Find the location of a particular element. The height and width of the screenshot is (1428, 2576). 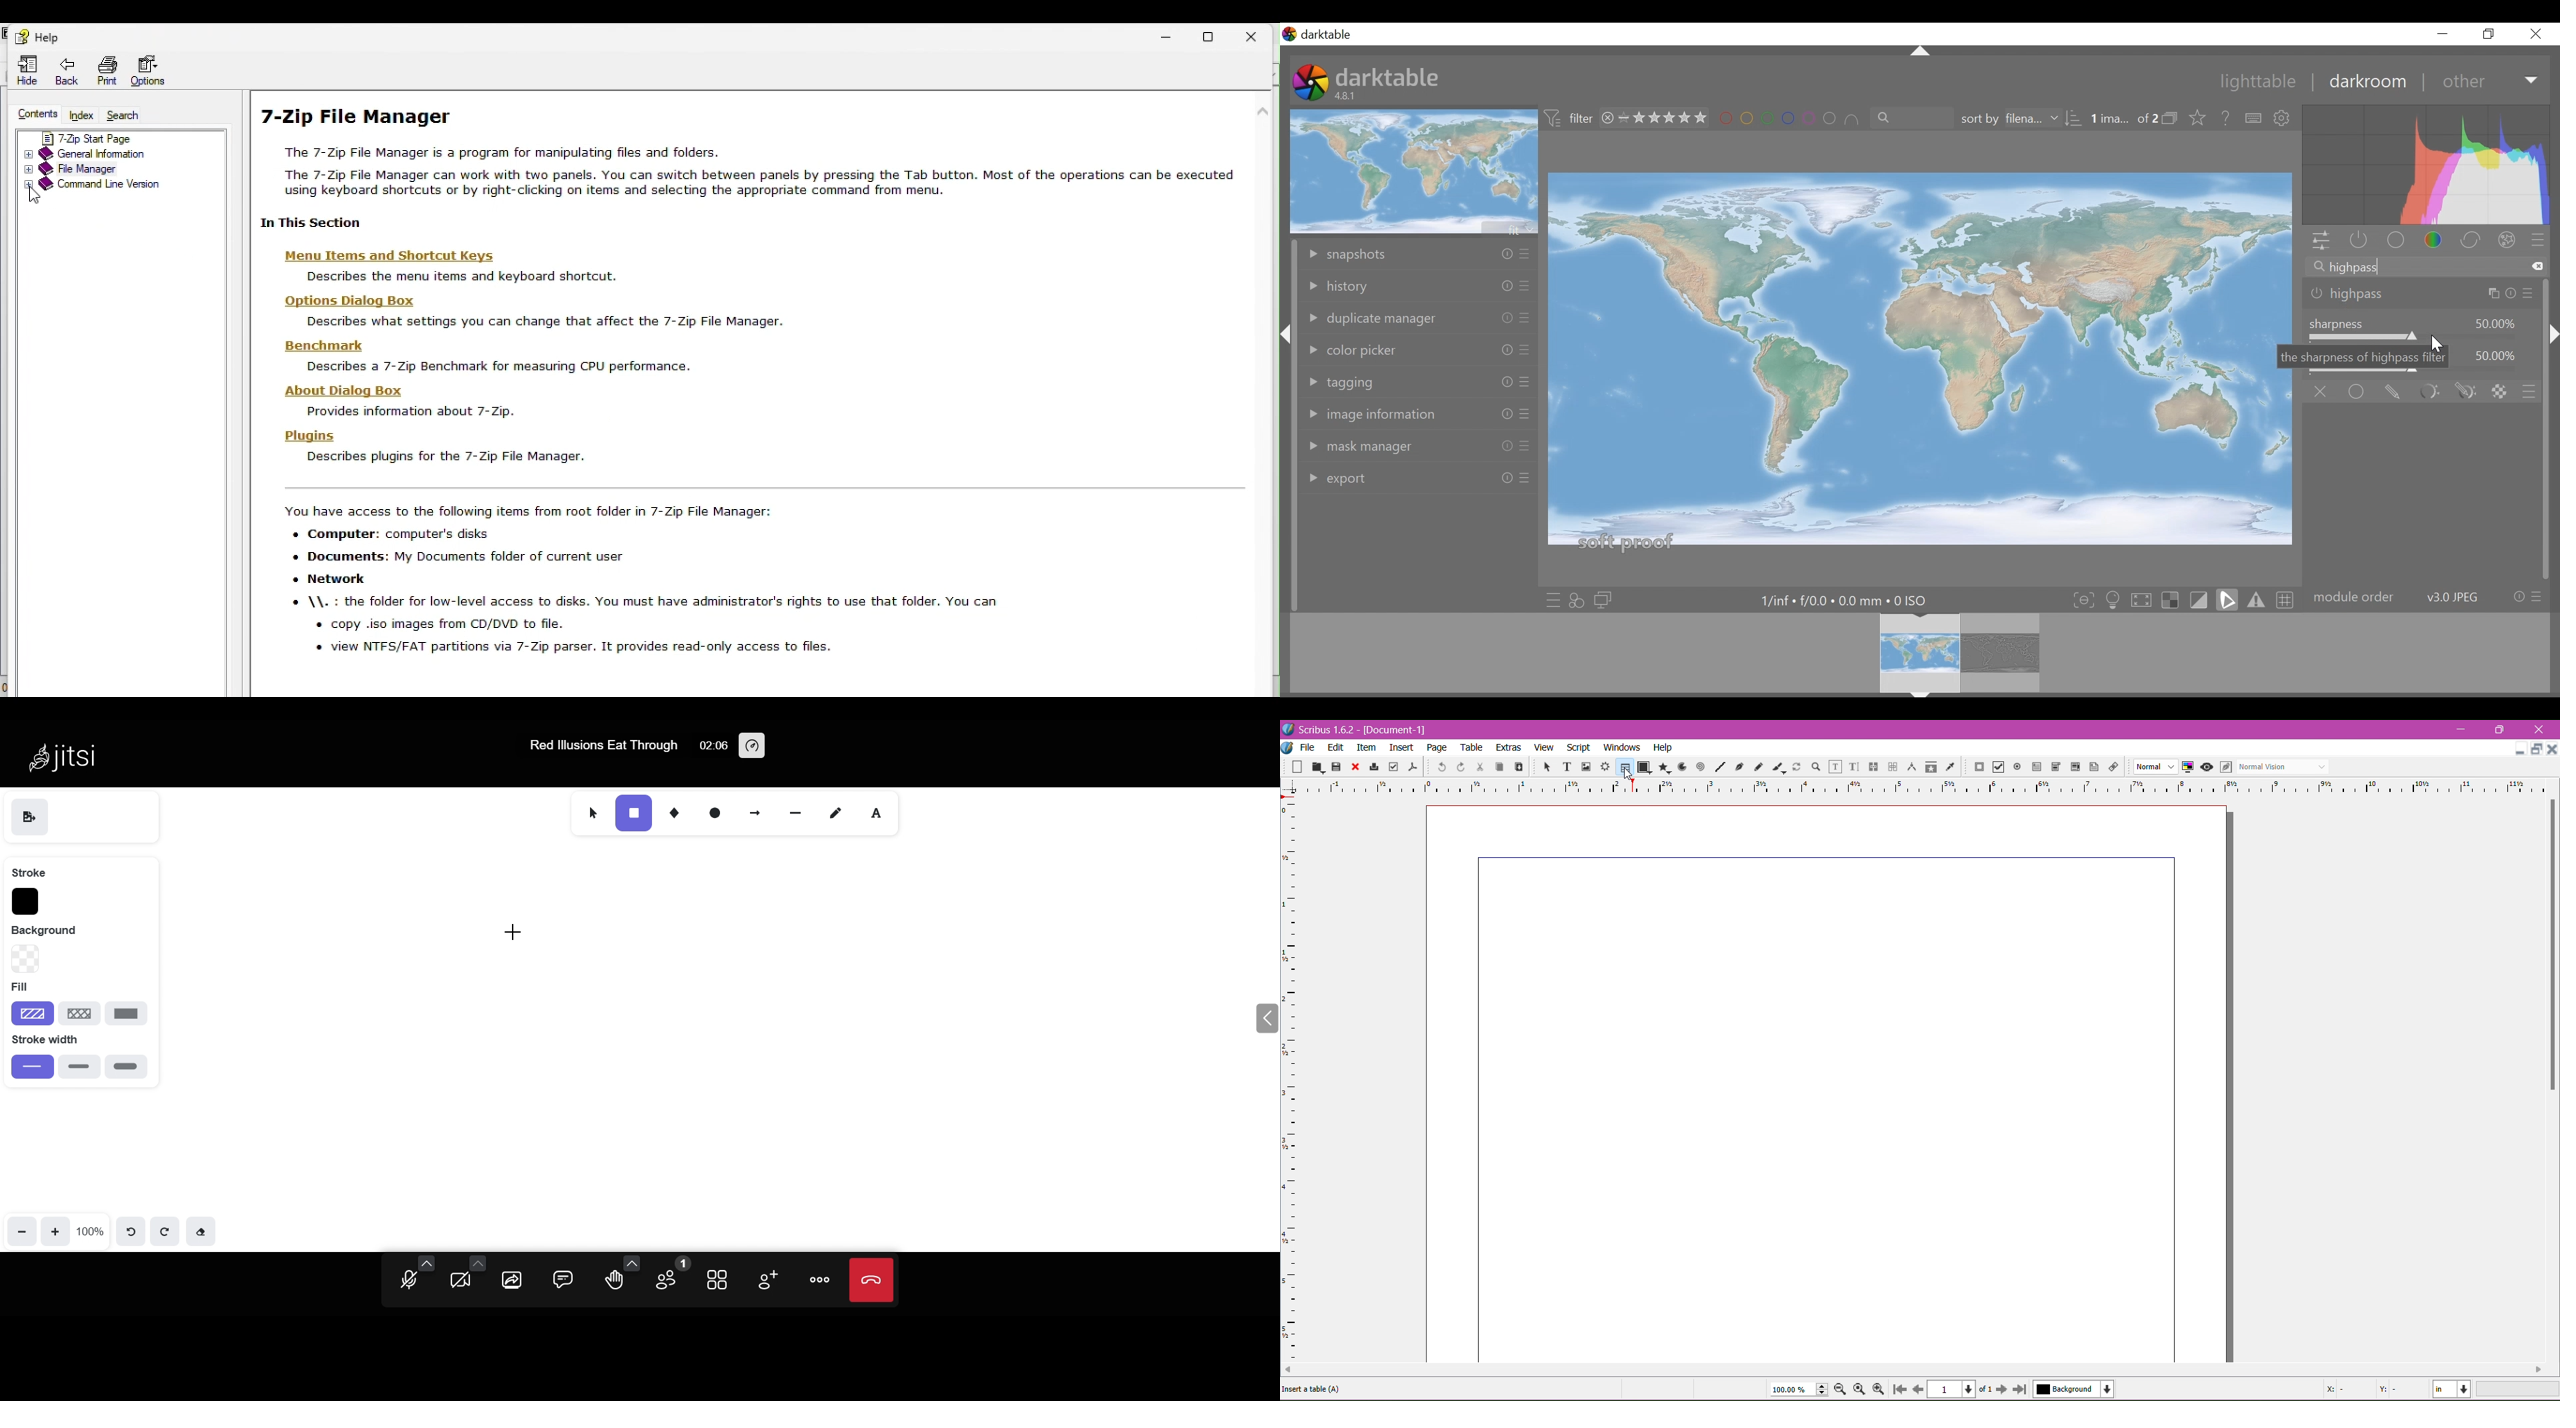

4.8.1 is located at coordinates (1347, 95).